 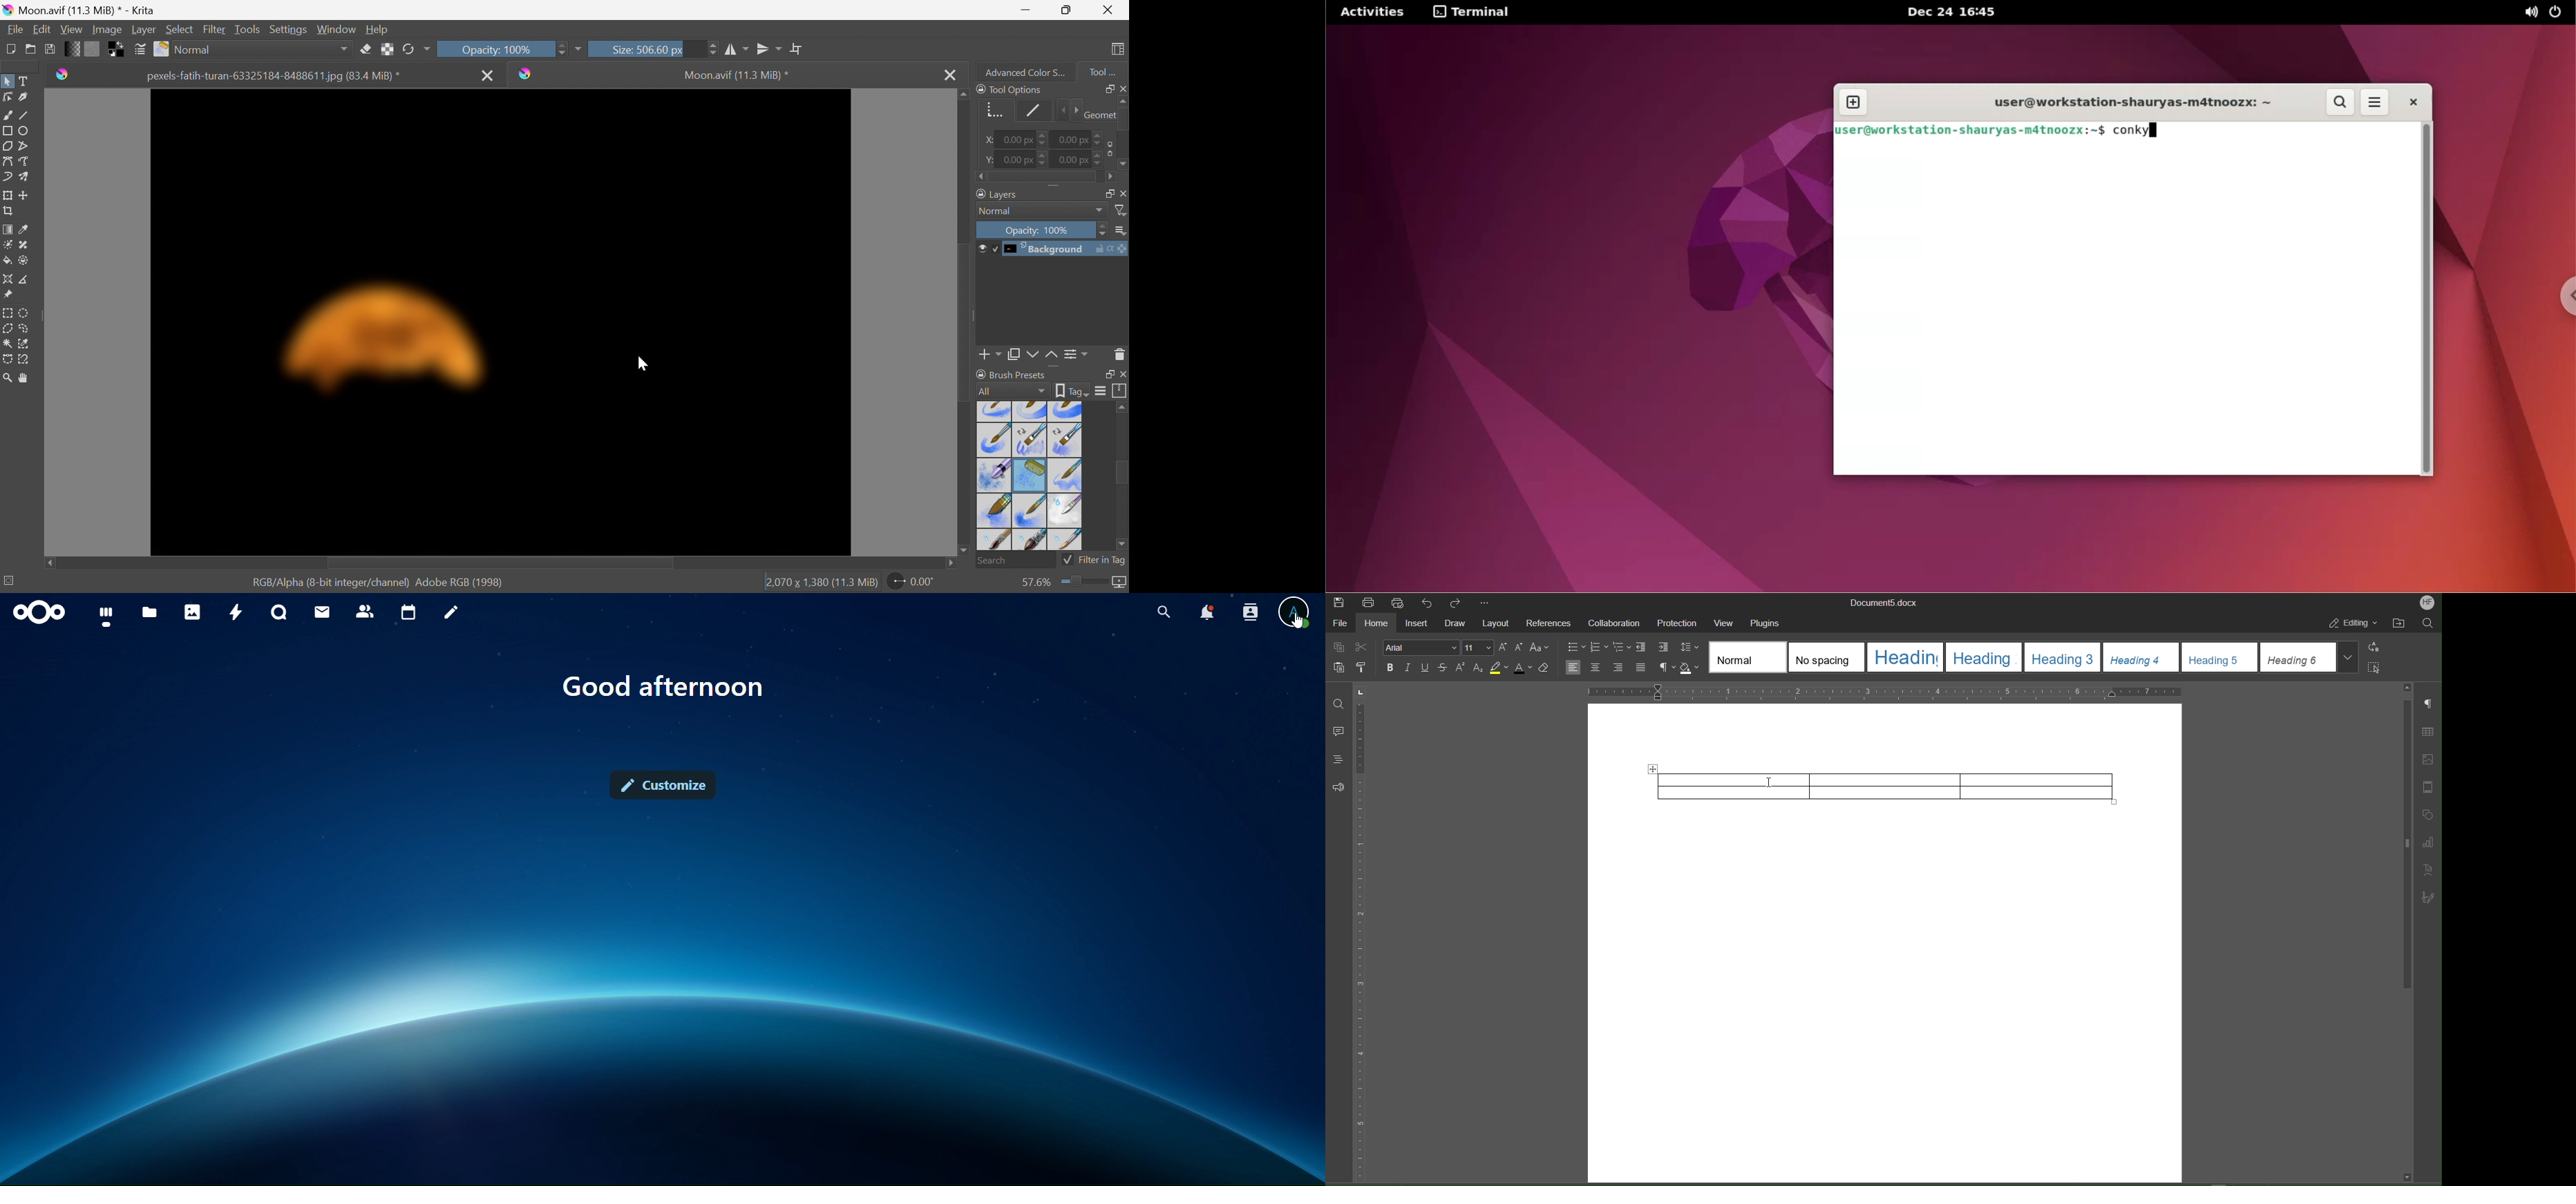 I want to click on talk, so click(x=280, y=612).